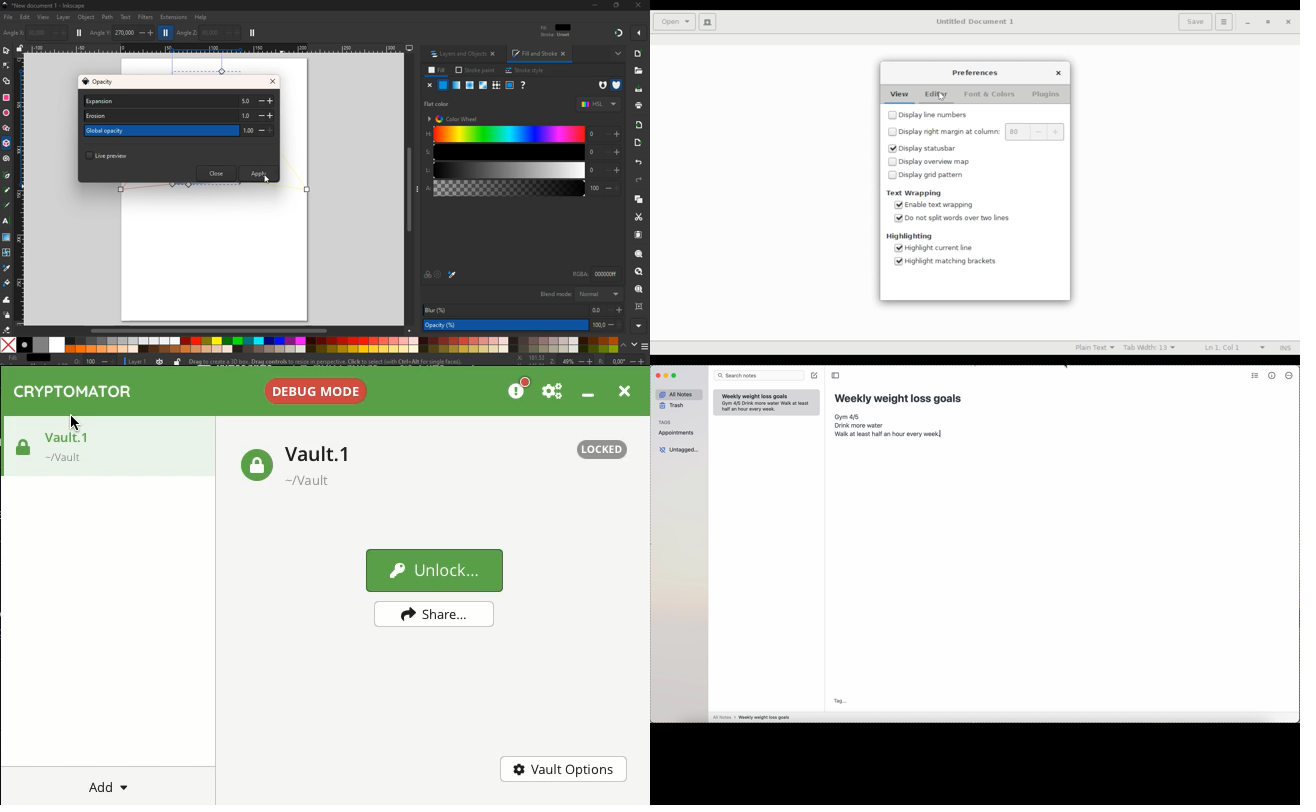 The height and width of the screenshot is (812, 1316). Describe the element at coordinates (598, 104) in the screenshot. I see `hsl` at that location.